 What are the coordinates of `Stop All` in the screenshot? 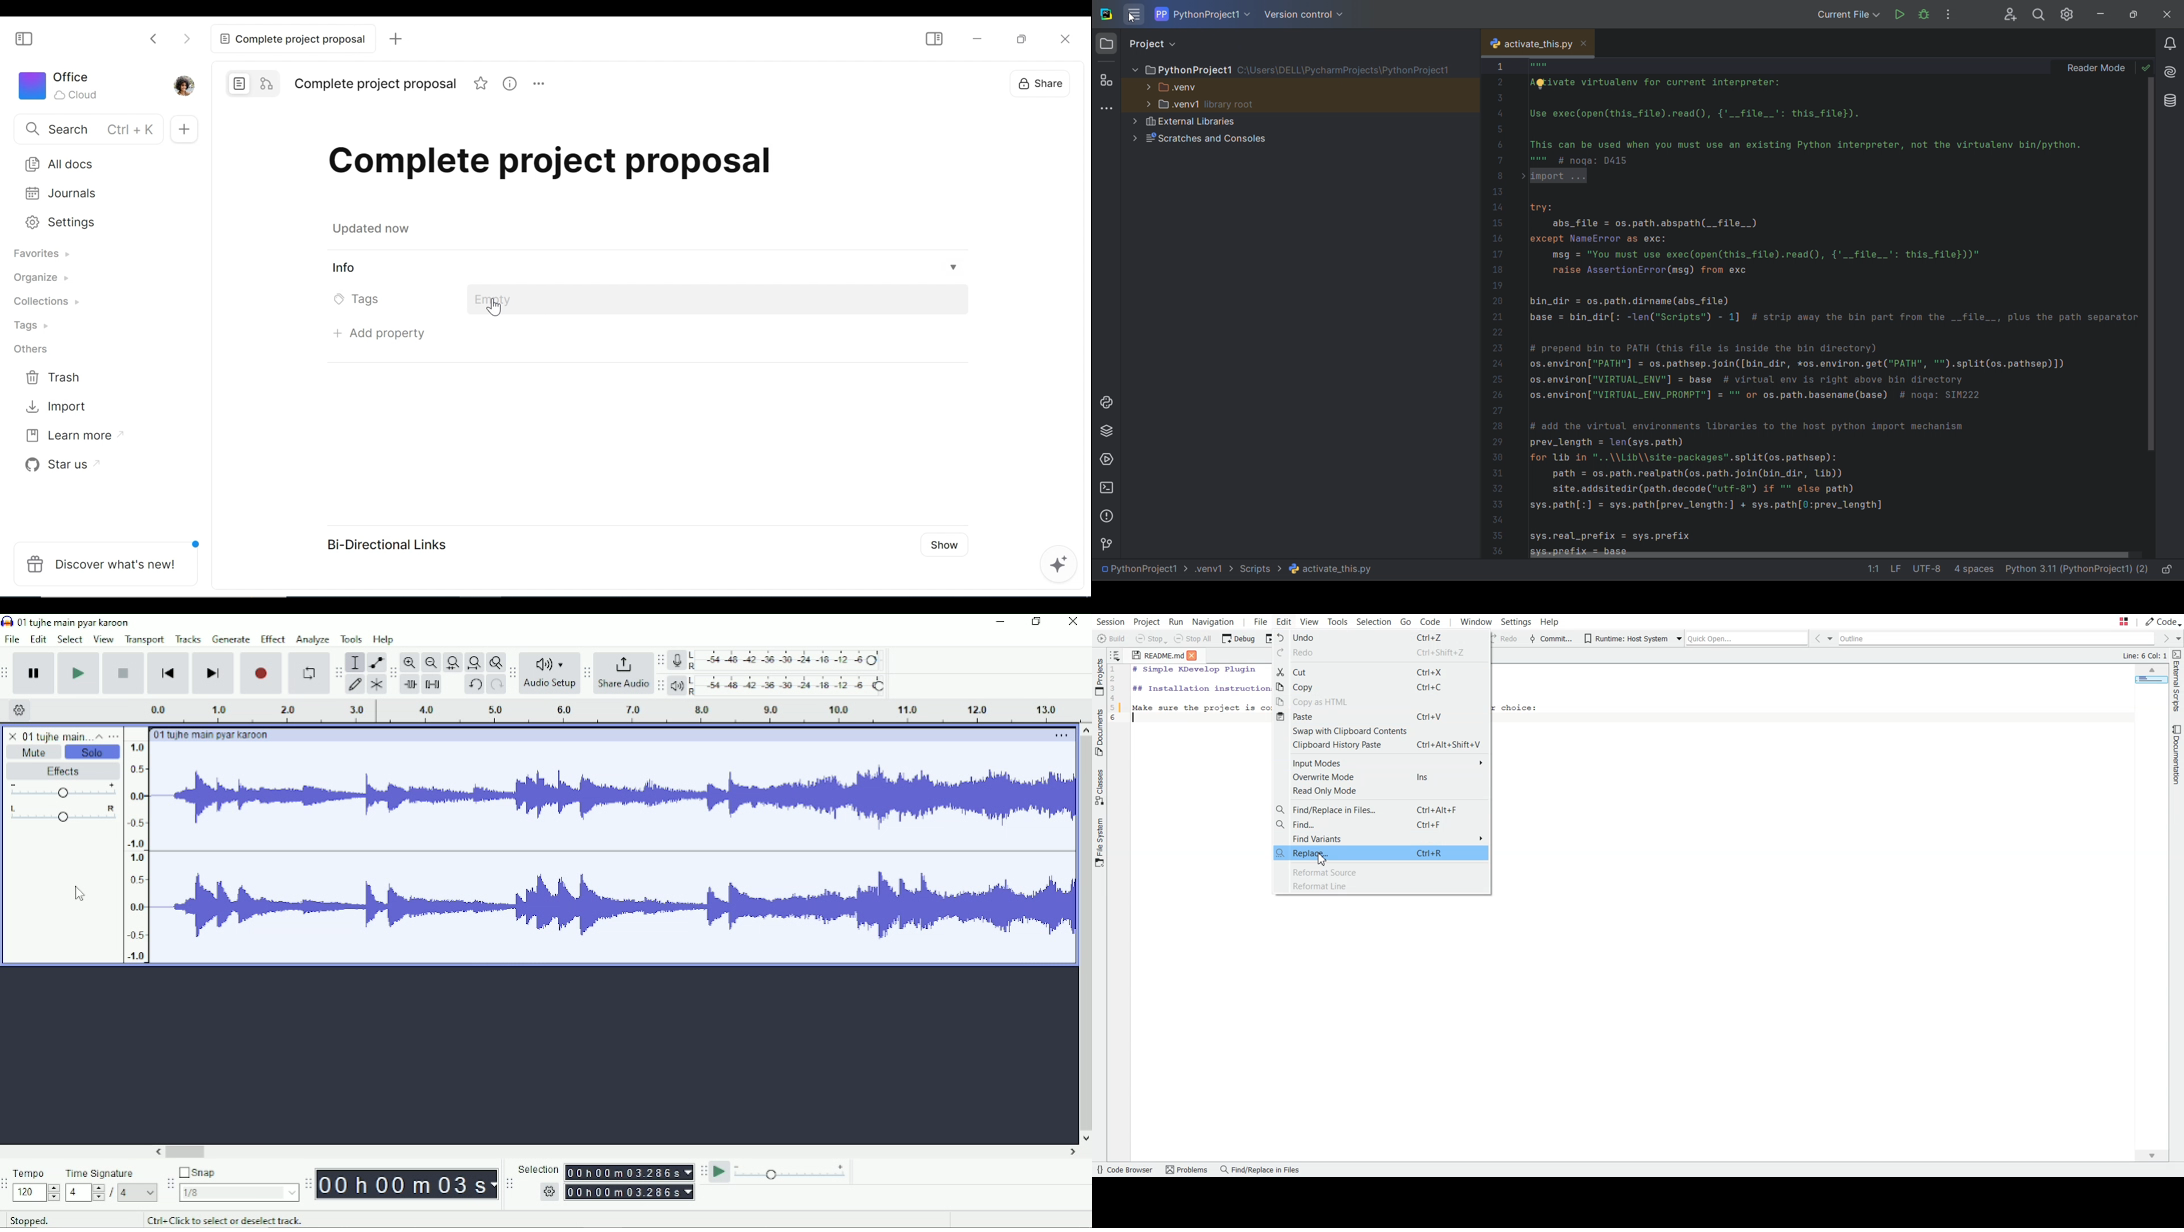 It's located at (1194, 640).